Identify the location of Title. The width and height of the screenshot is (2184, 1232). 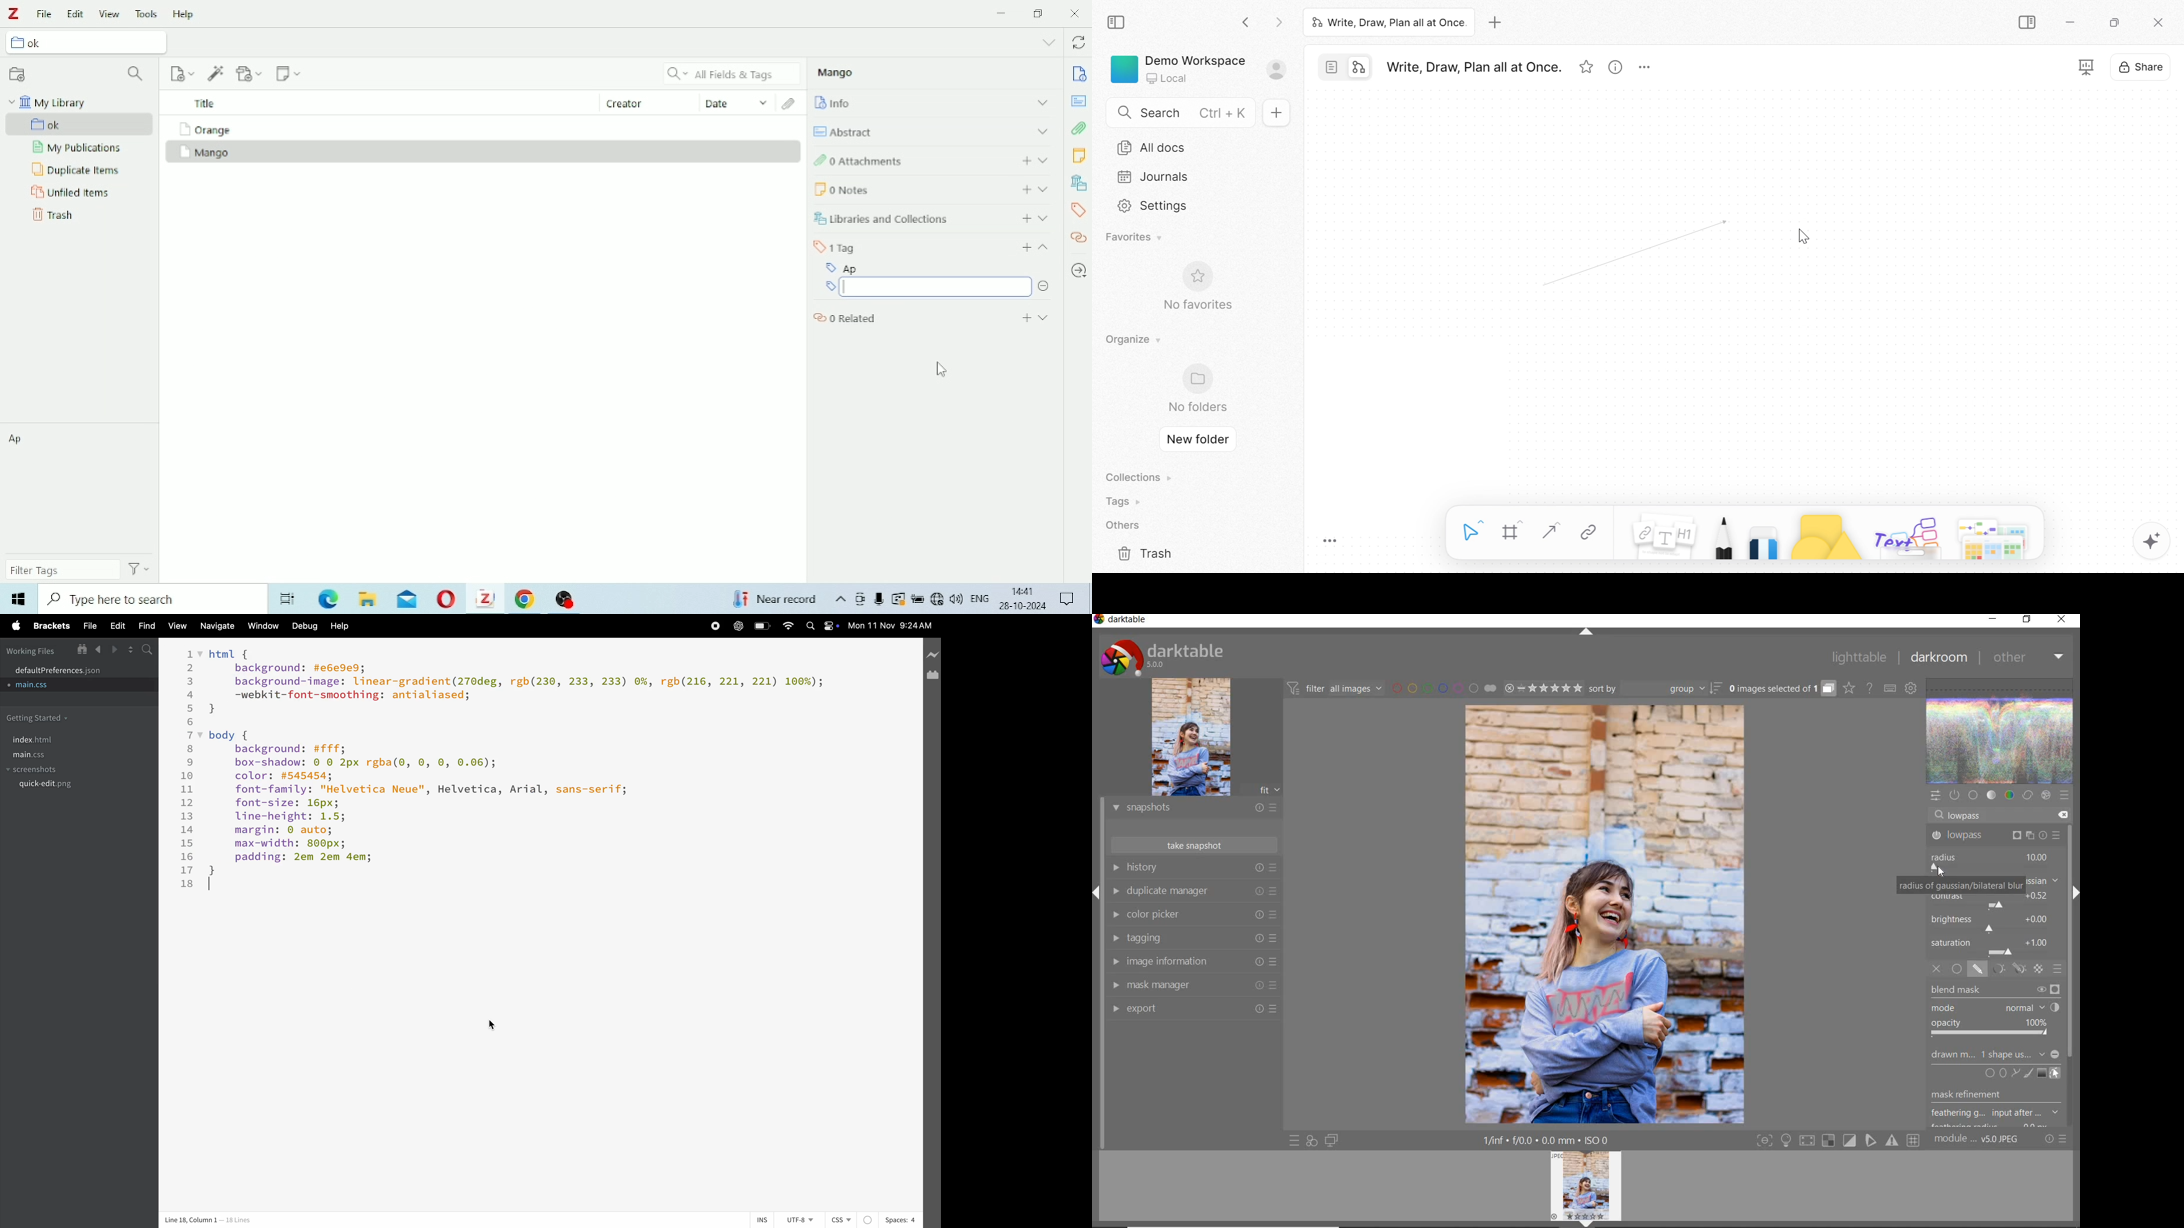
(207, 104).